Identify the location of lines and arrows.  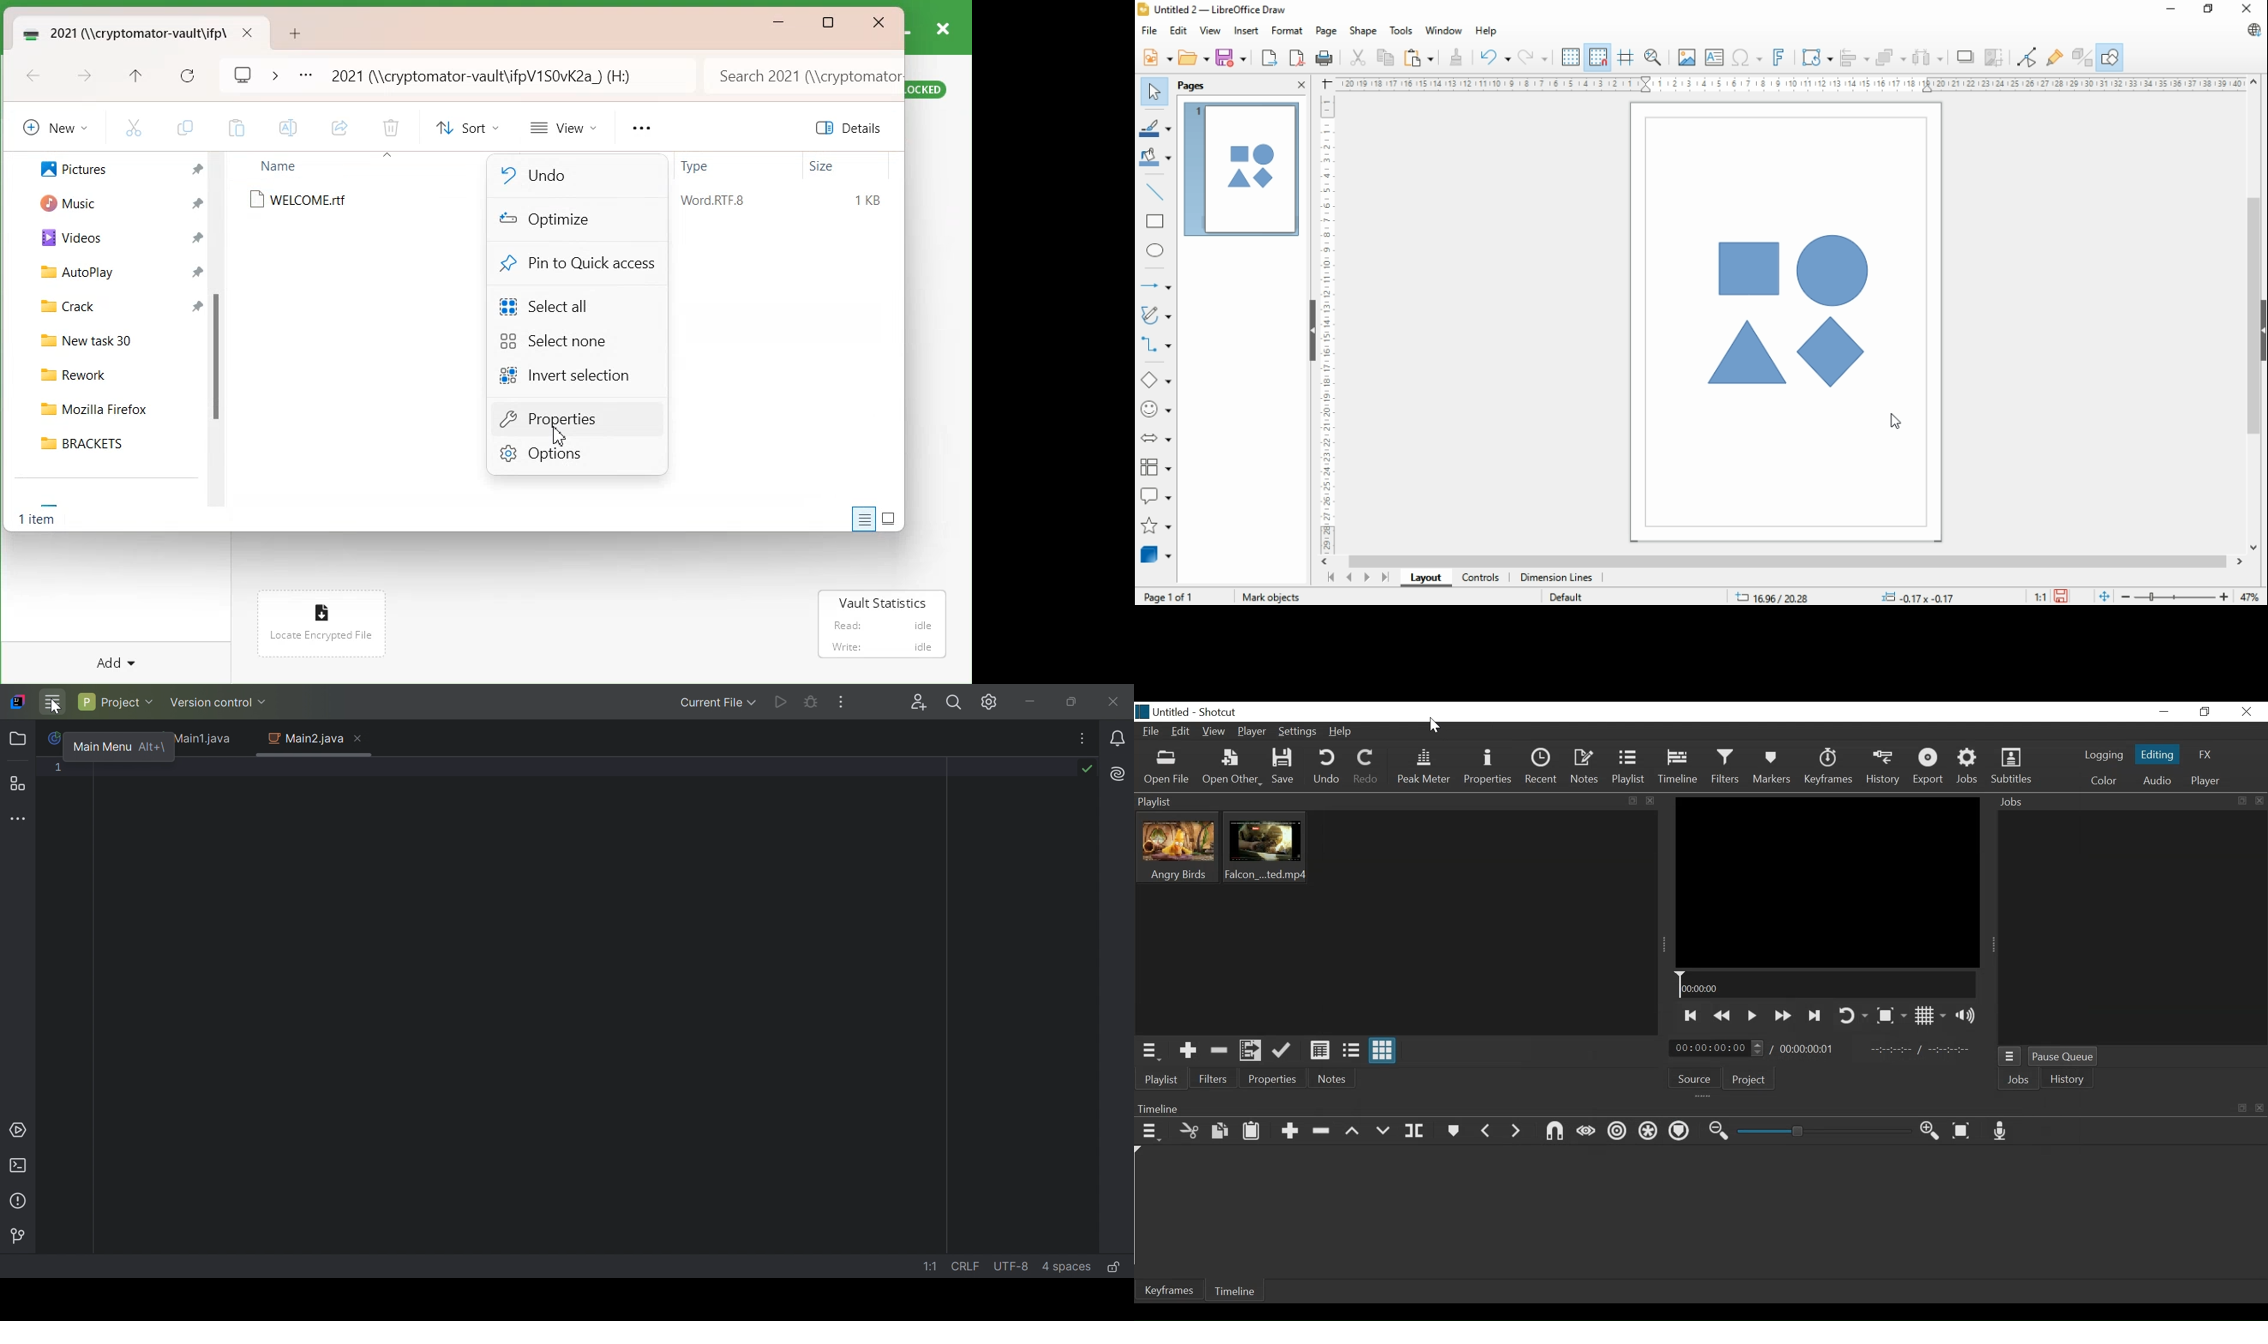
(1153, 286).